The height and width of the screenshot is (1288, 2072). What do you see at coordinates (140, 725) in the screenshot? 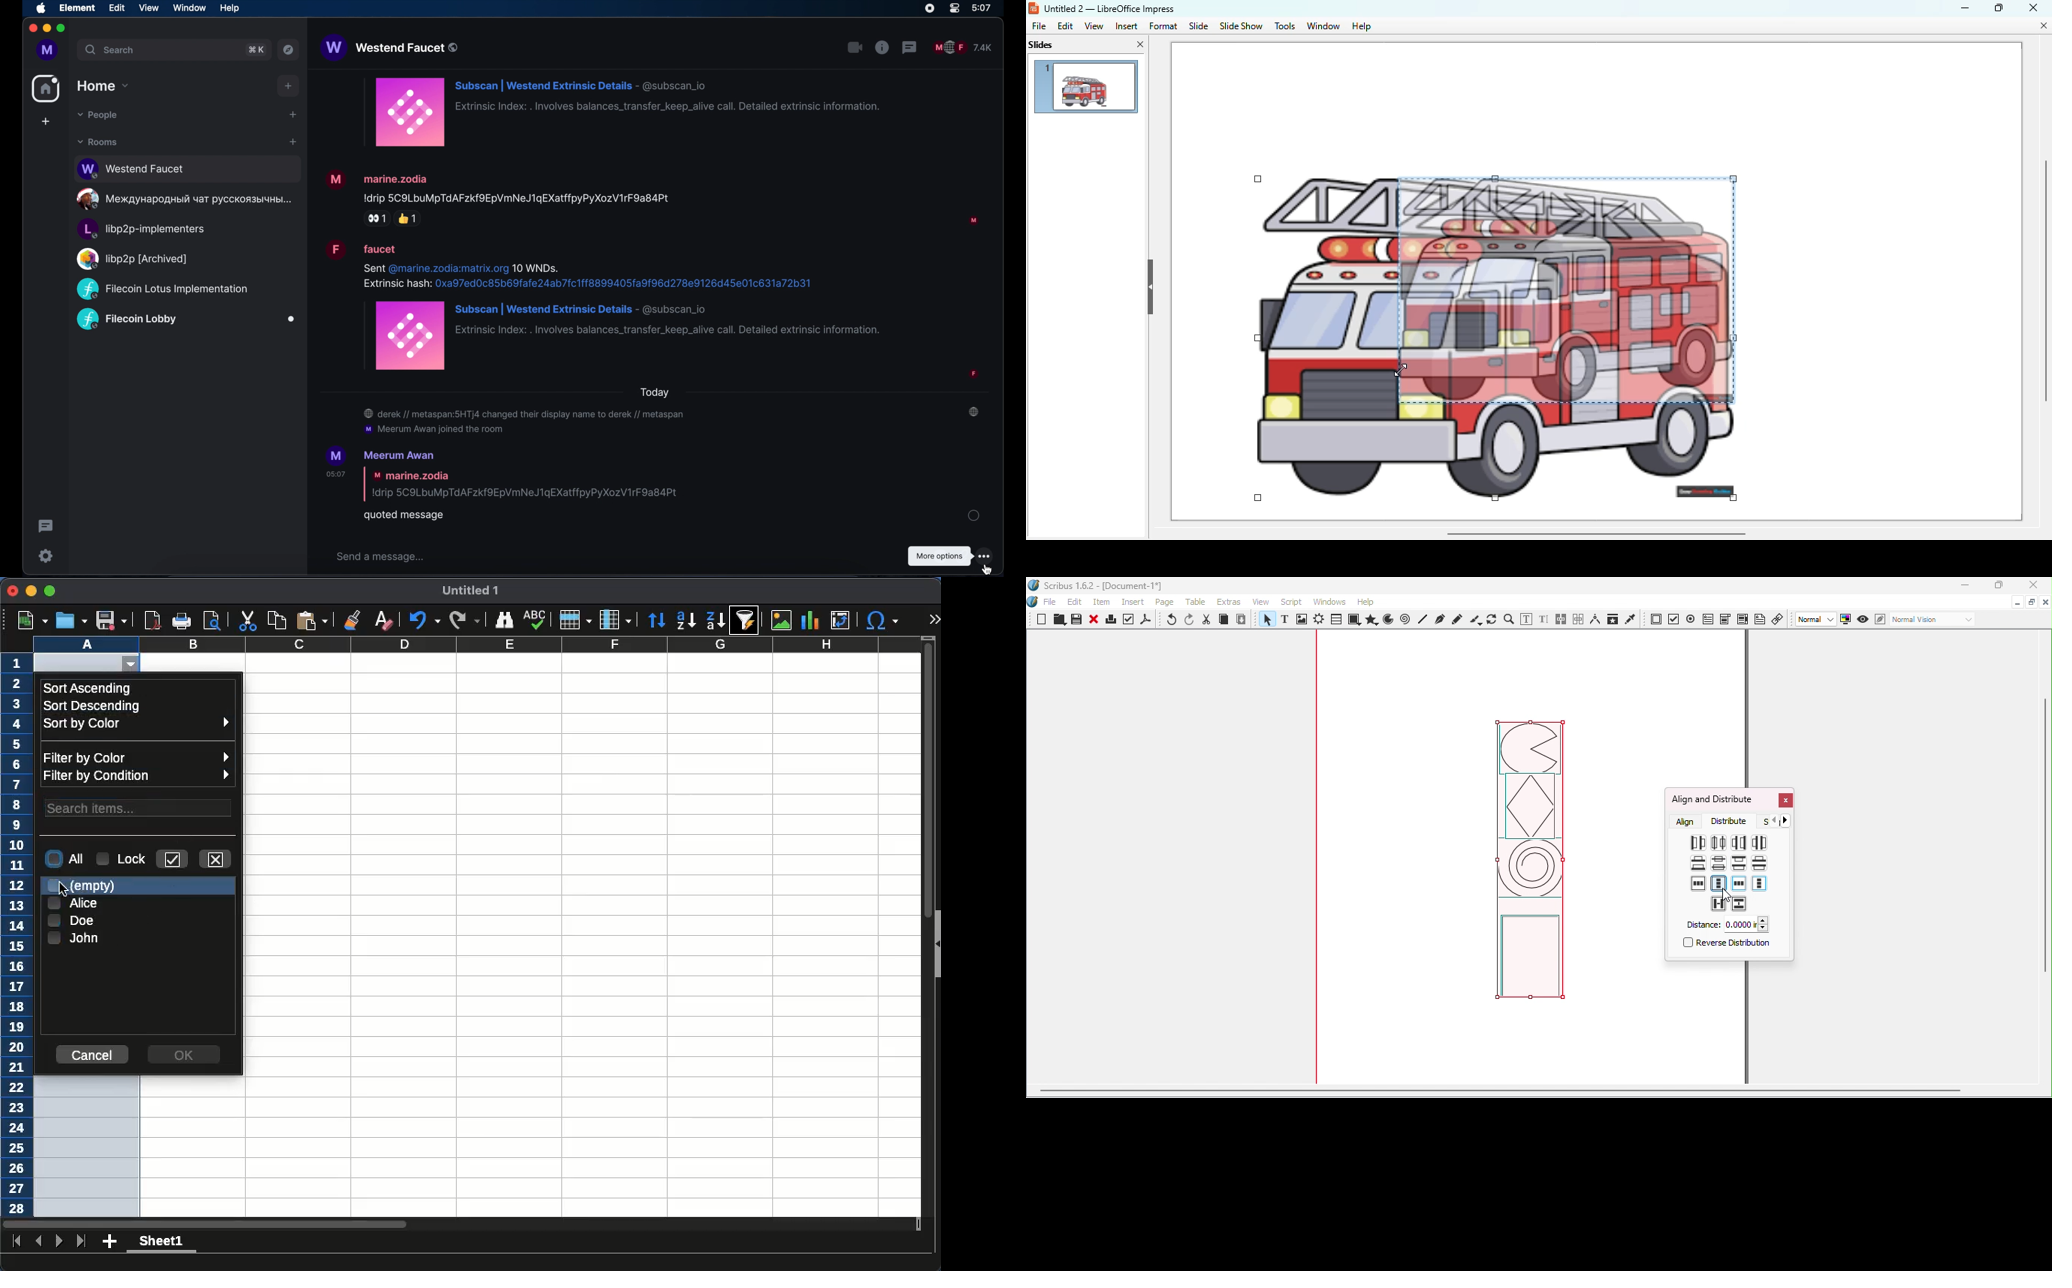
I see `sort by color` at bounding box center [140, 725].